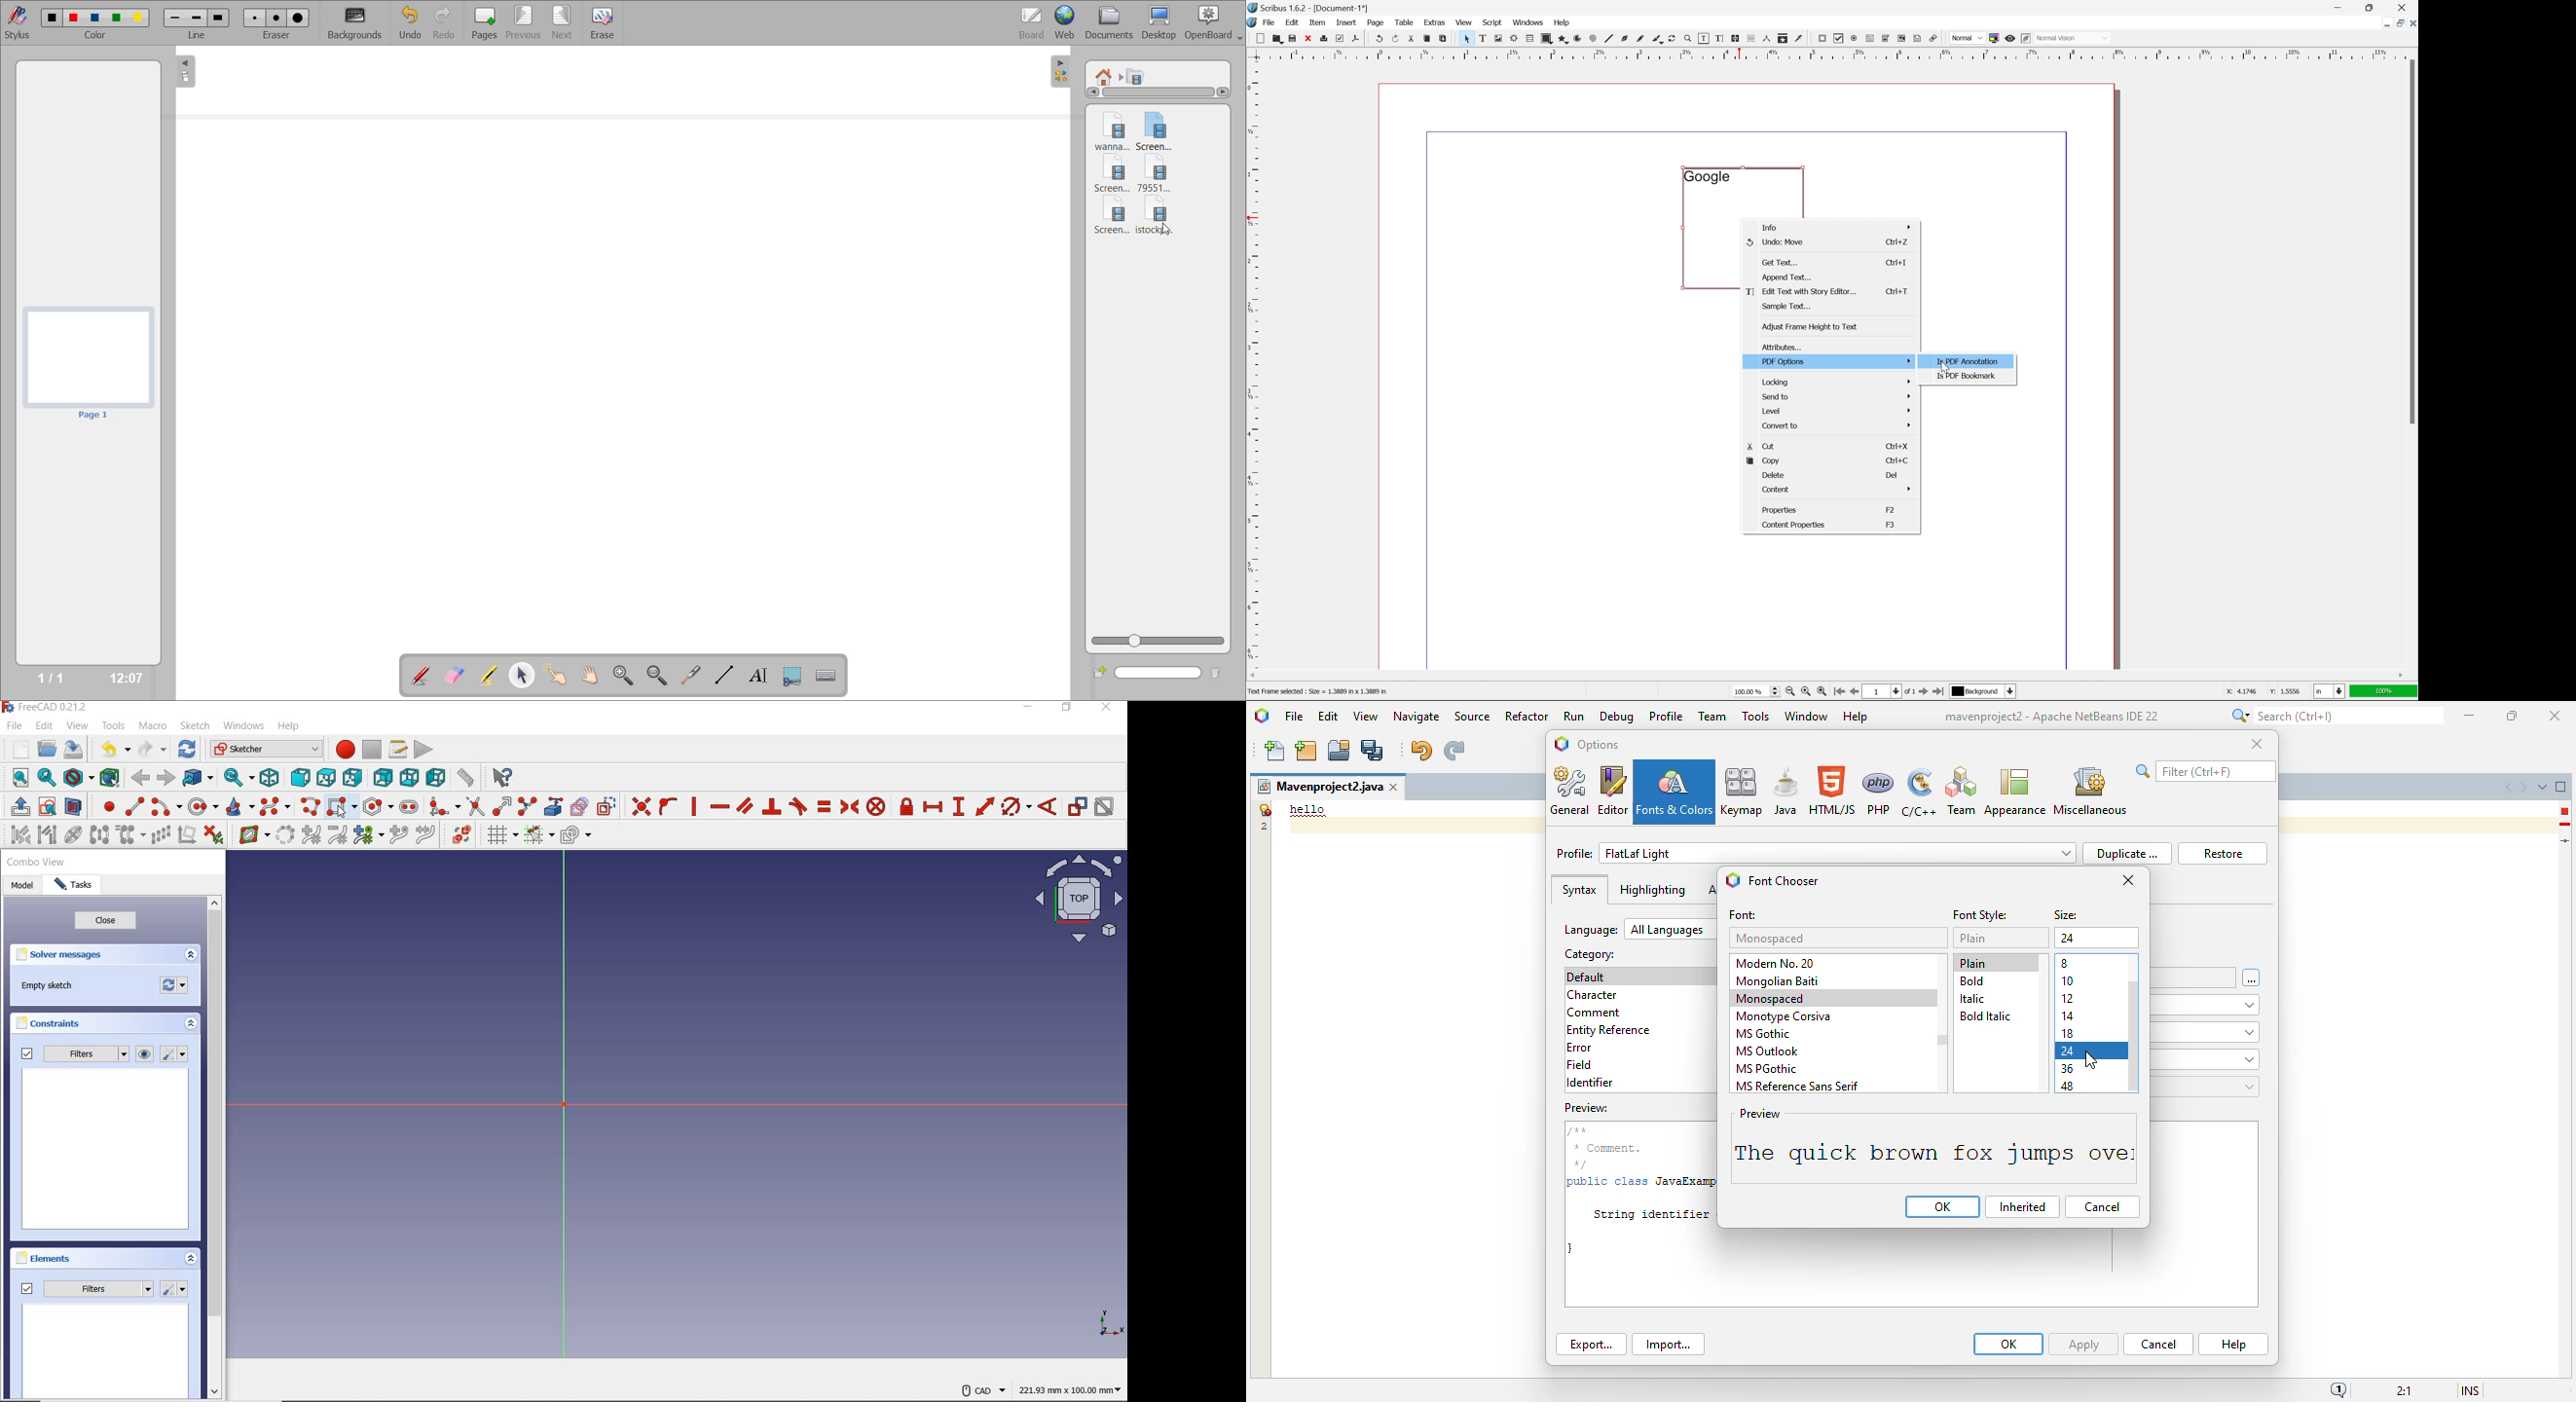  Describe the element at coordinates (1777, 963) in the screenshot. I see `modern no. 20` at that location.